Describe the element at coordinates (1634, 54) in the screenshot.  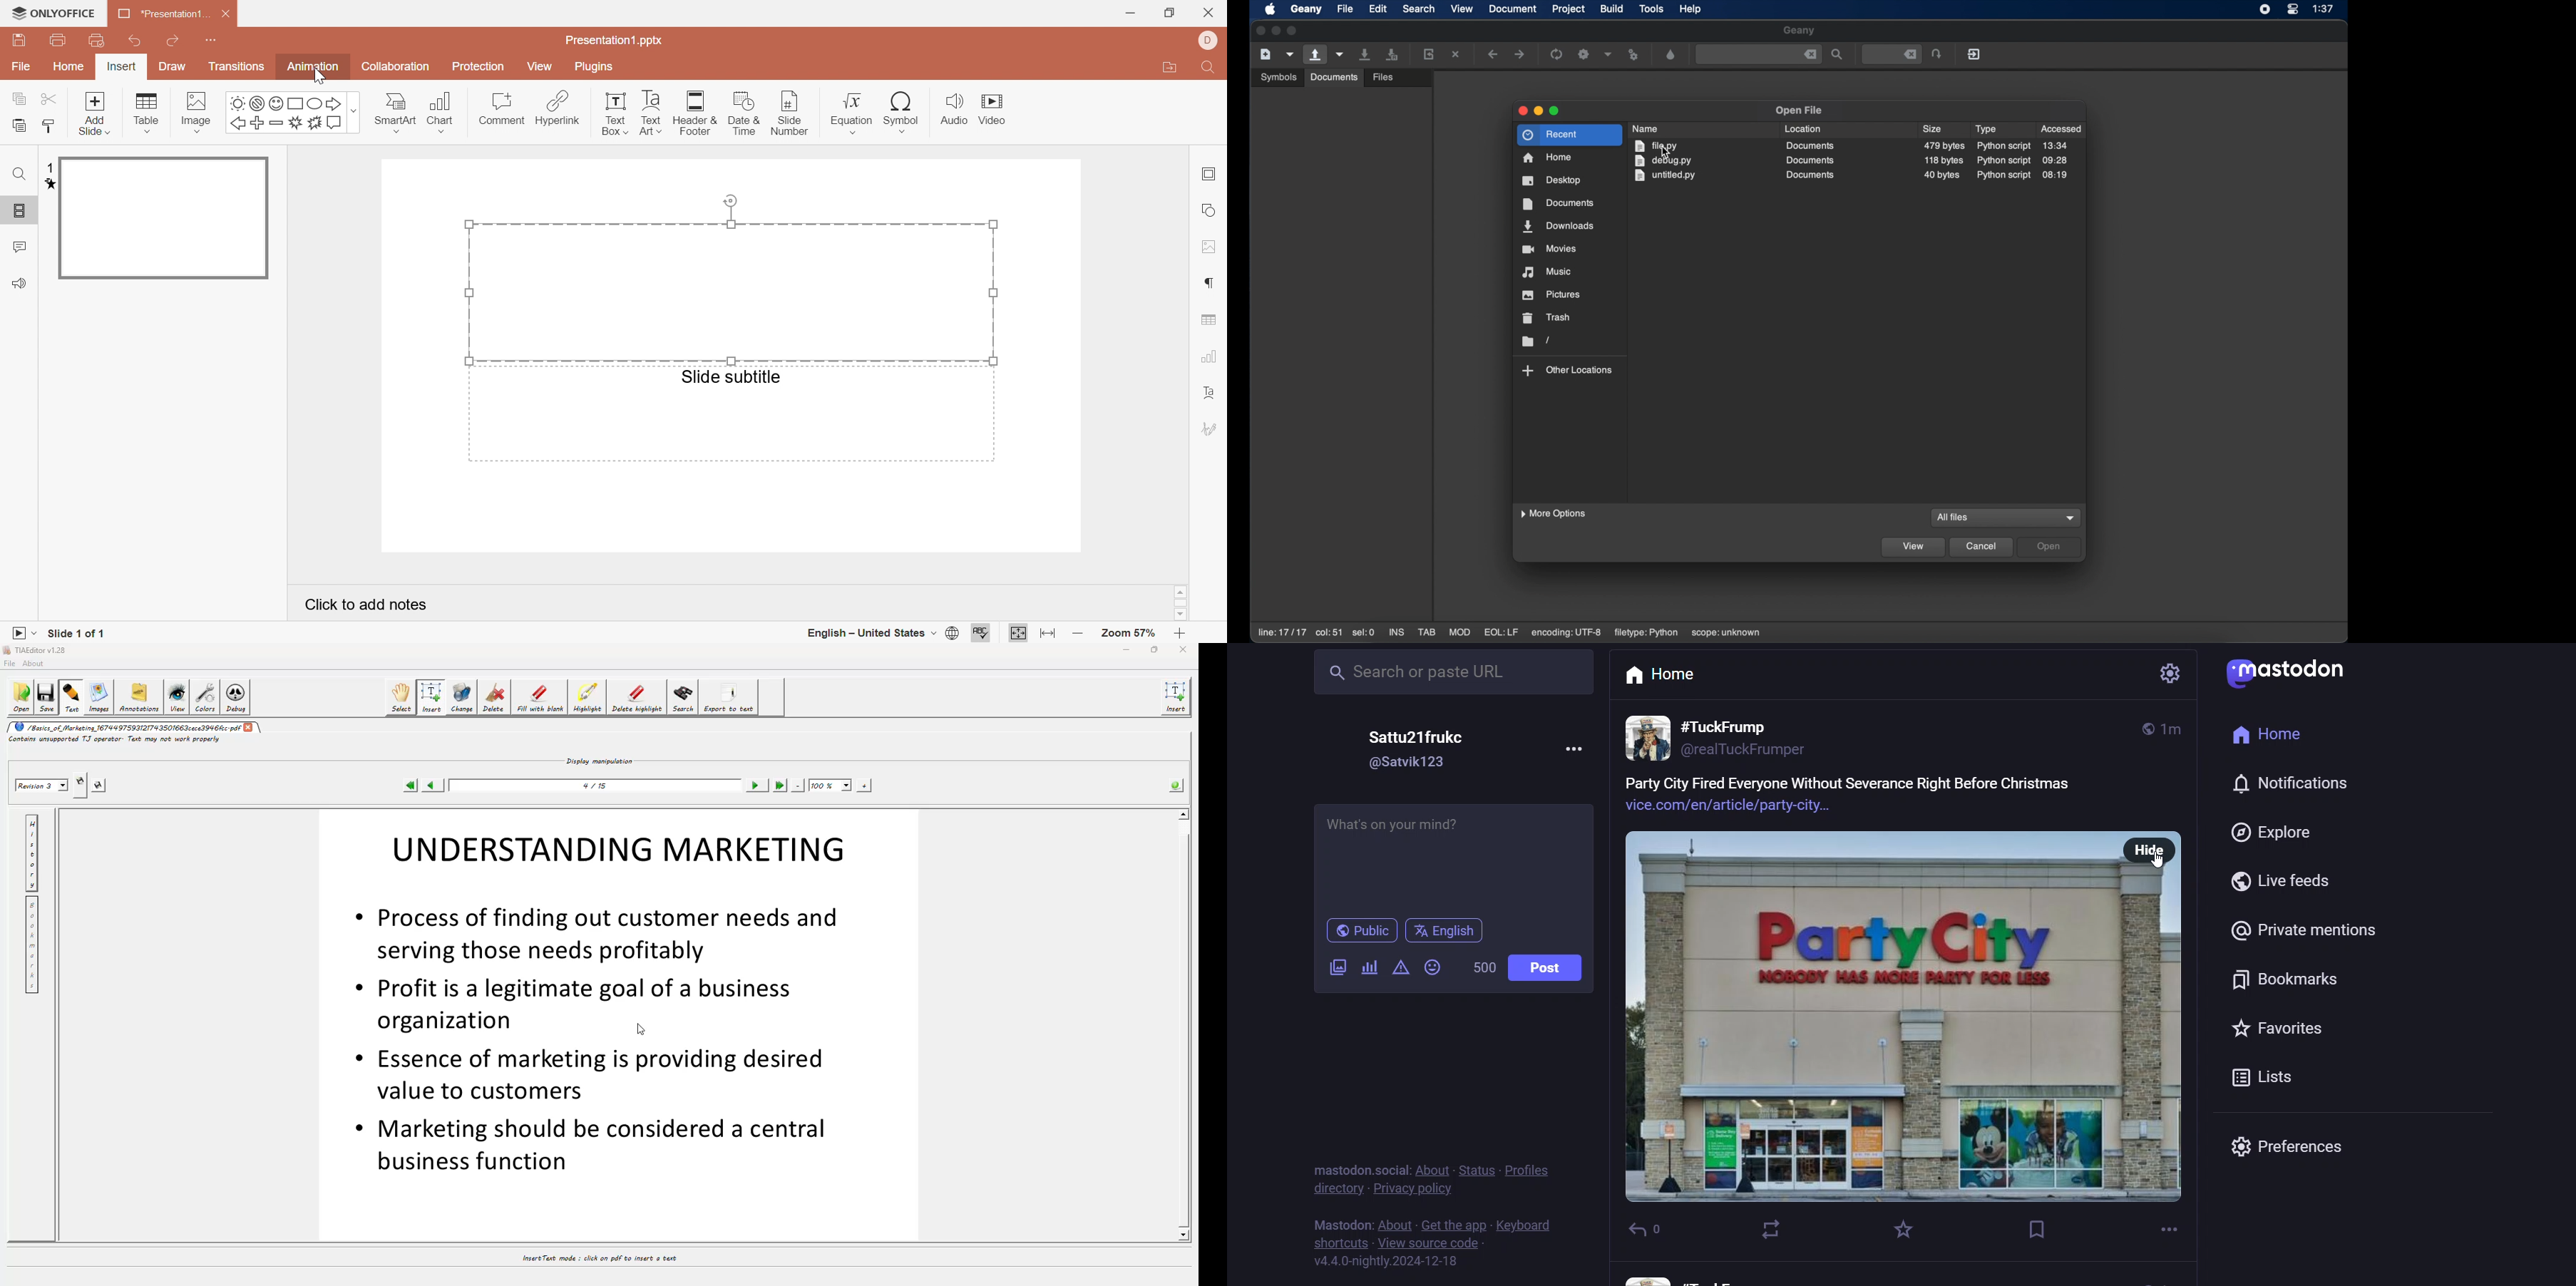
I see `run or view current file` at that location.